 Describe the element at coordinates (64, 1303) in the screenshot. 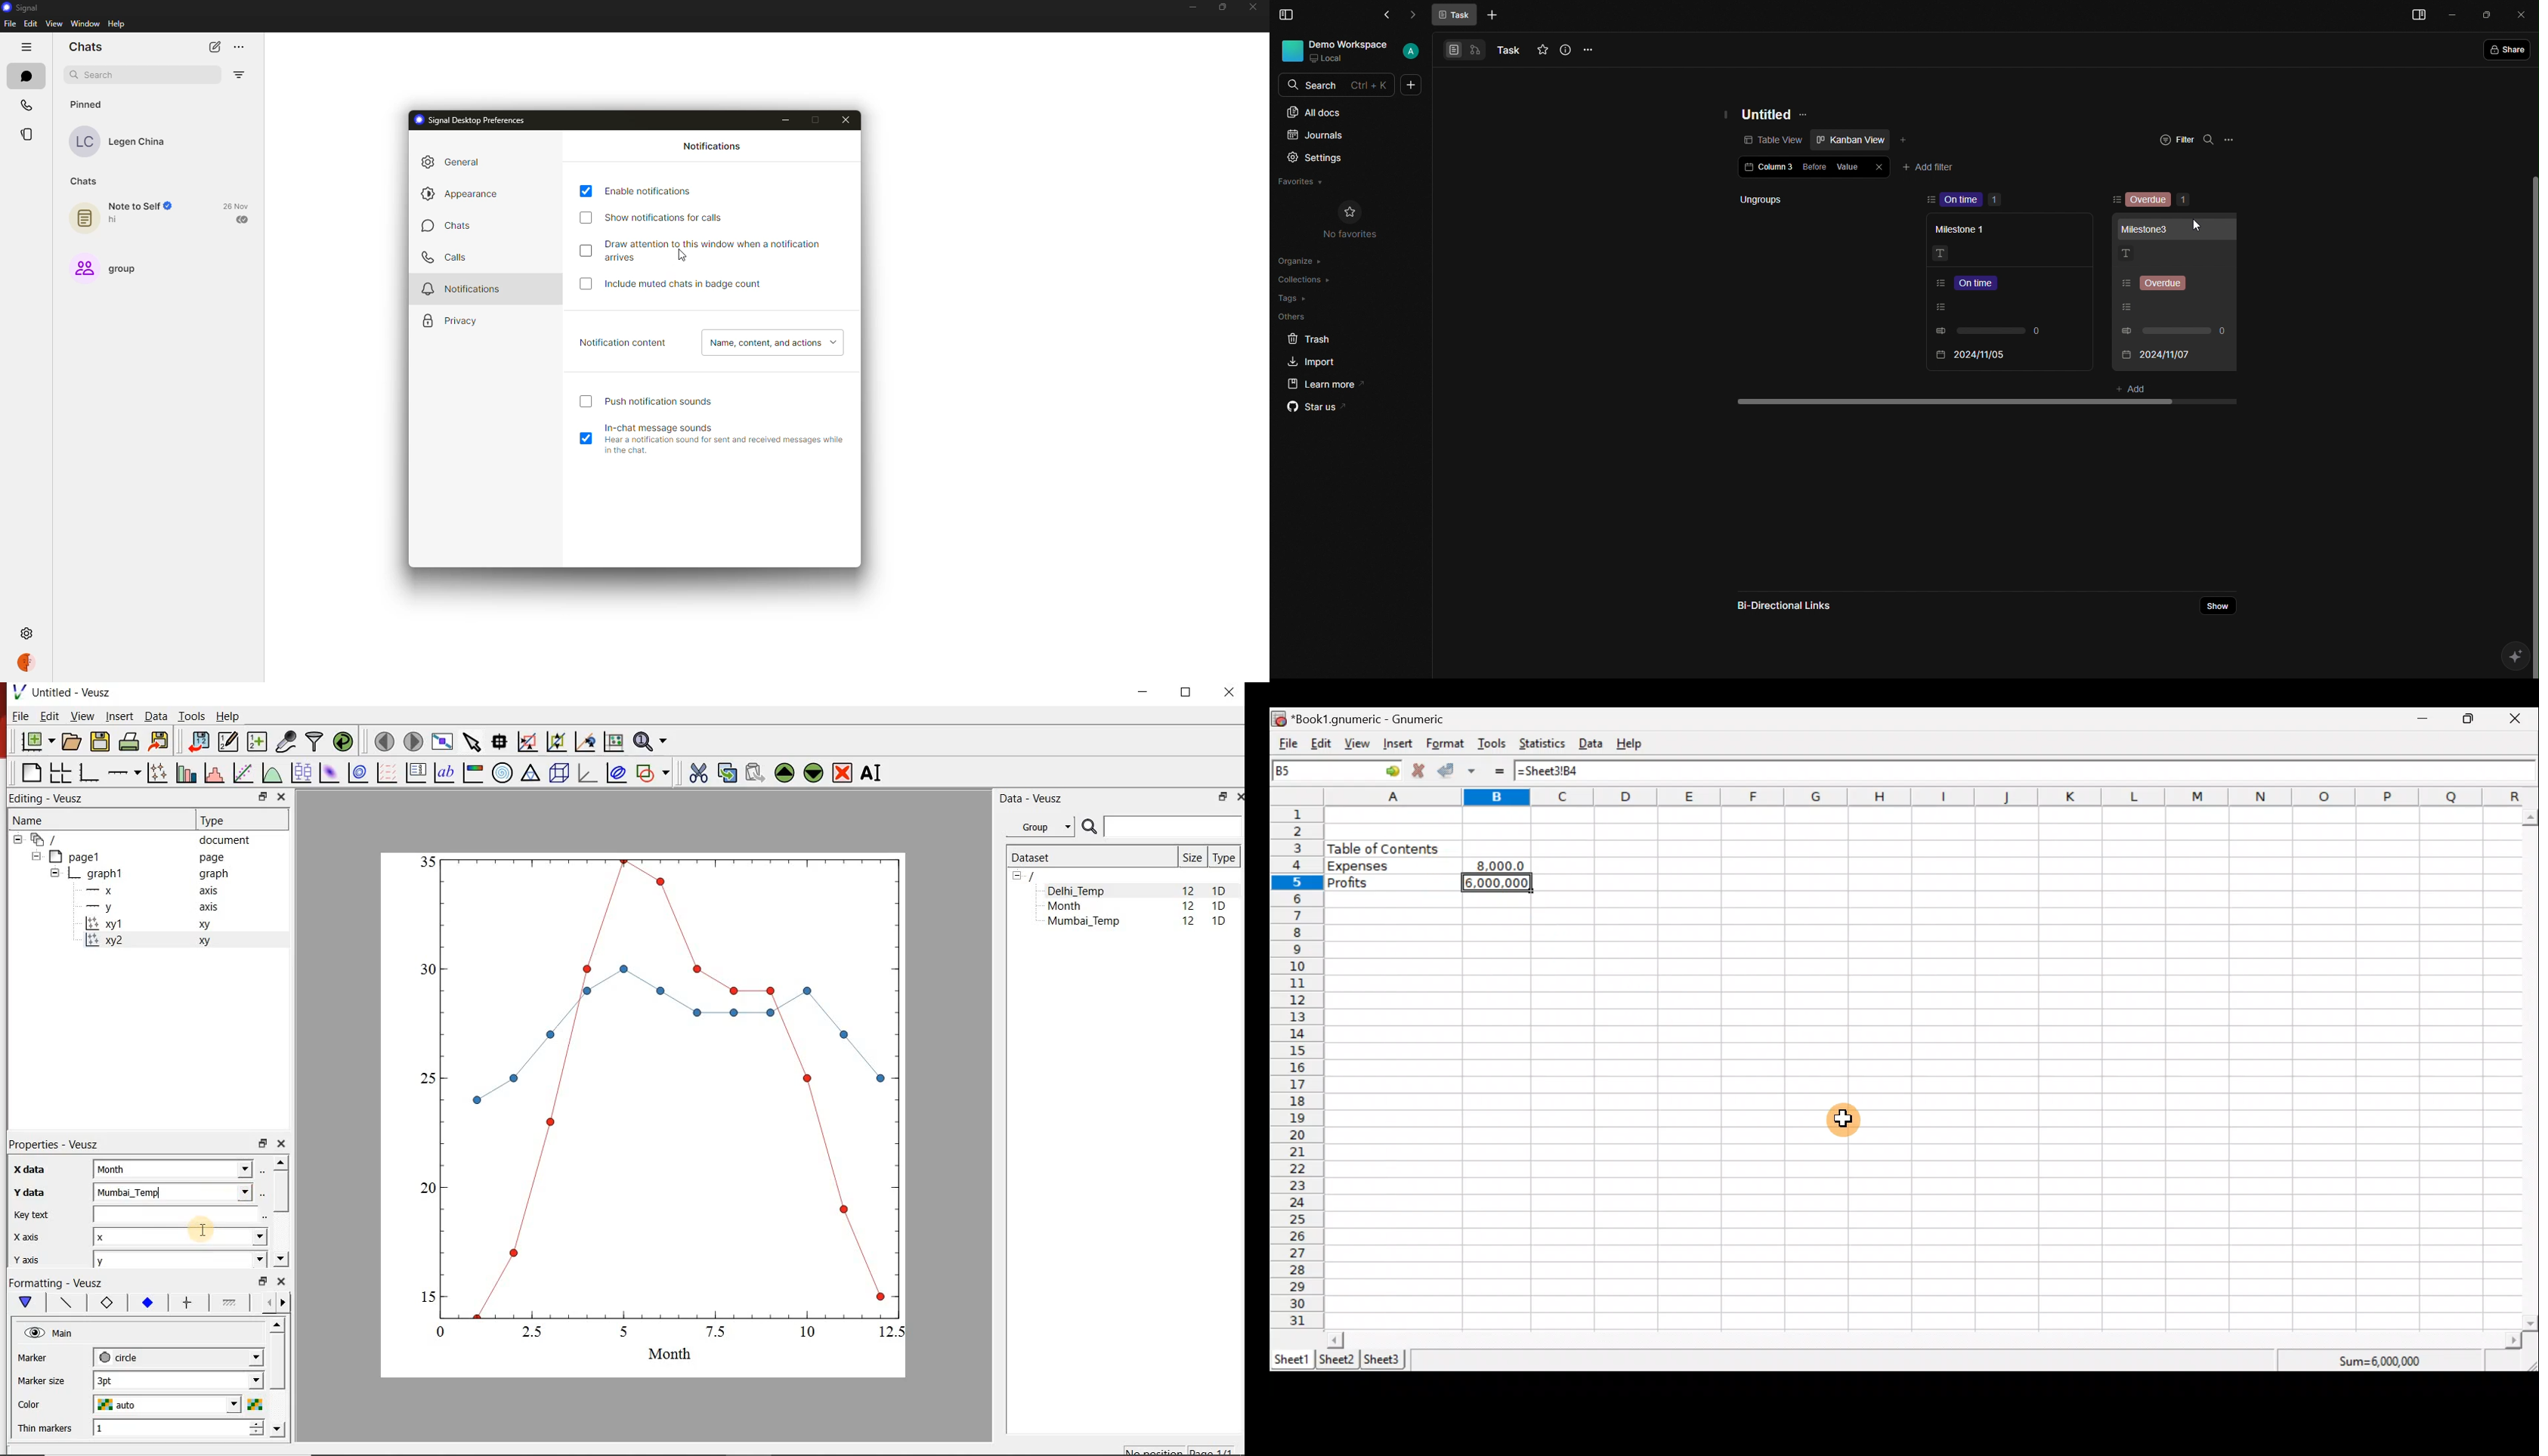

I see `Axis line` at that location.